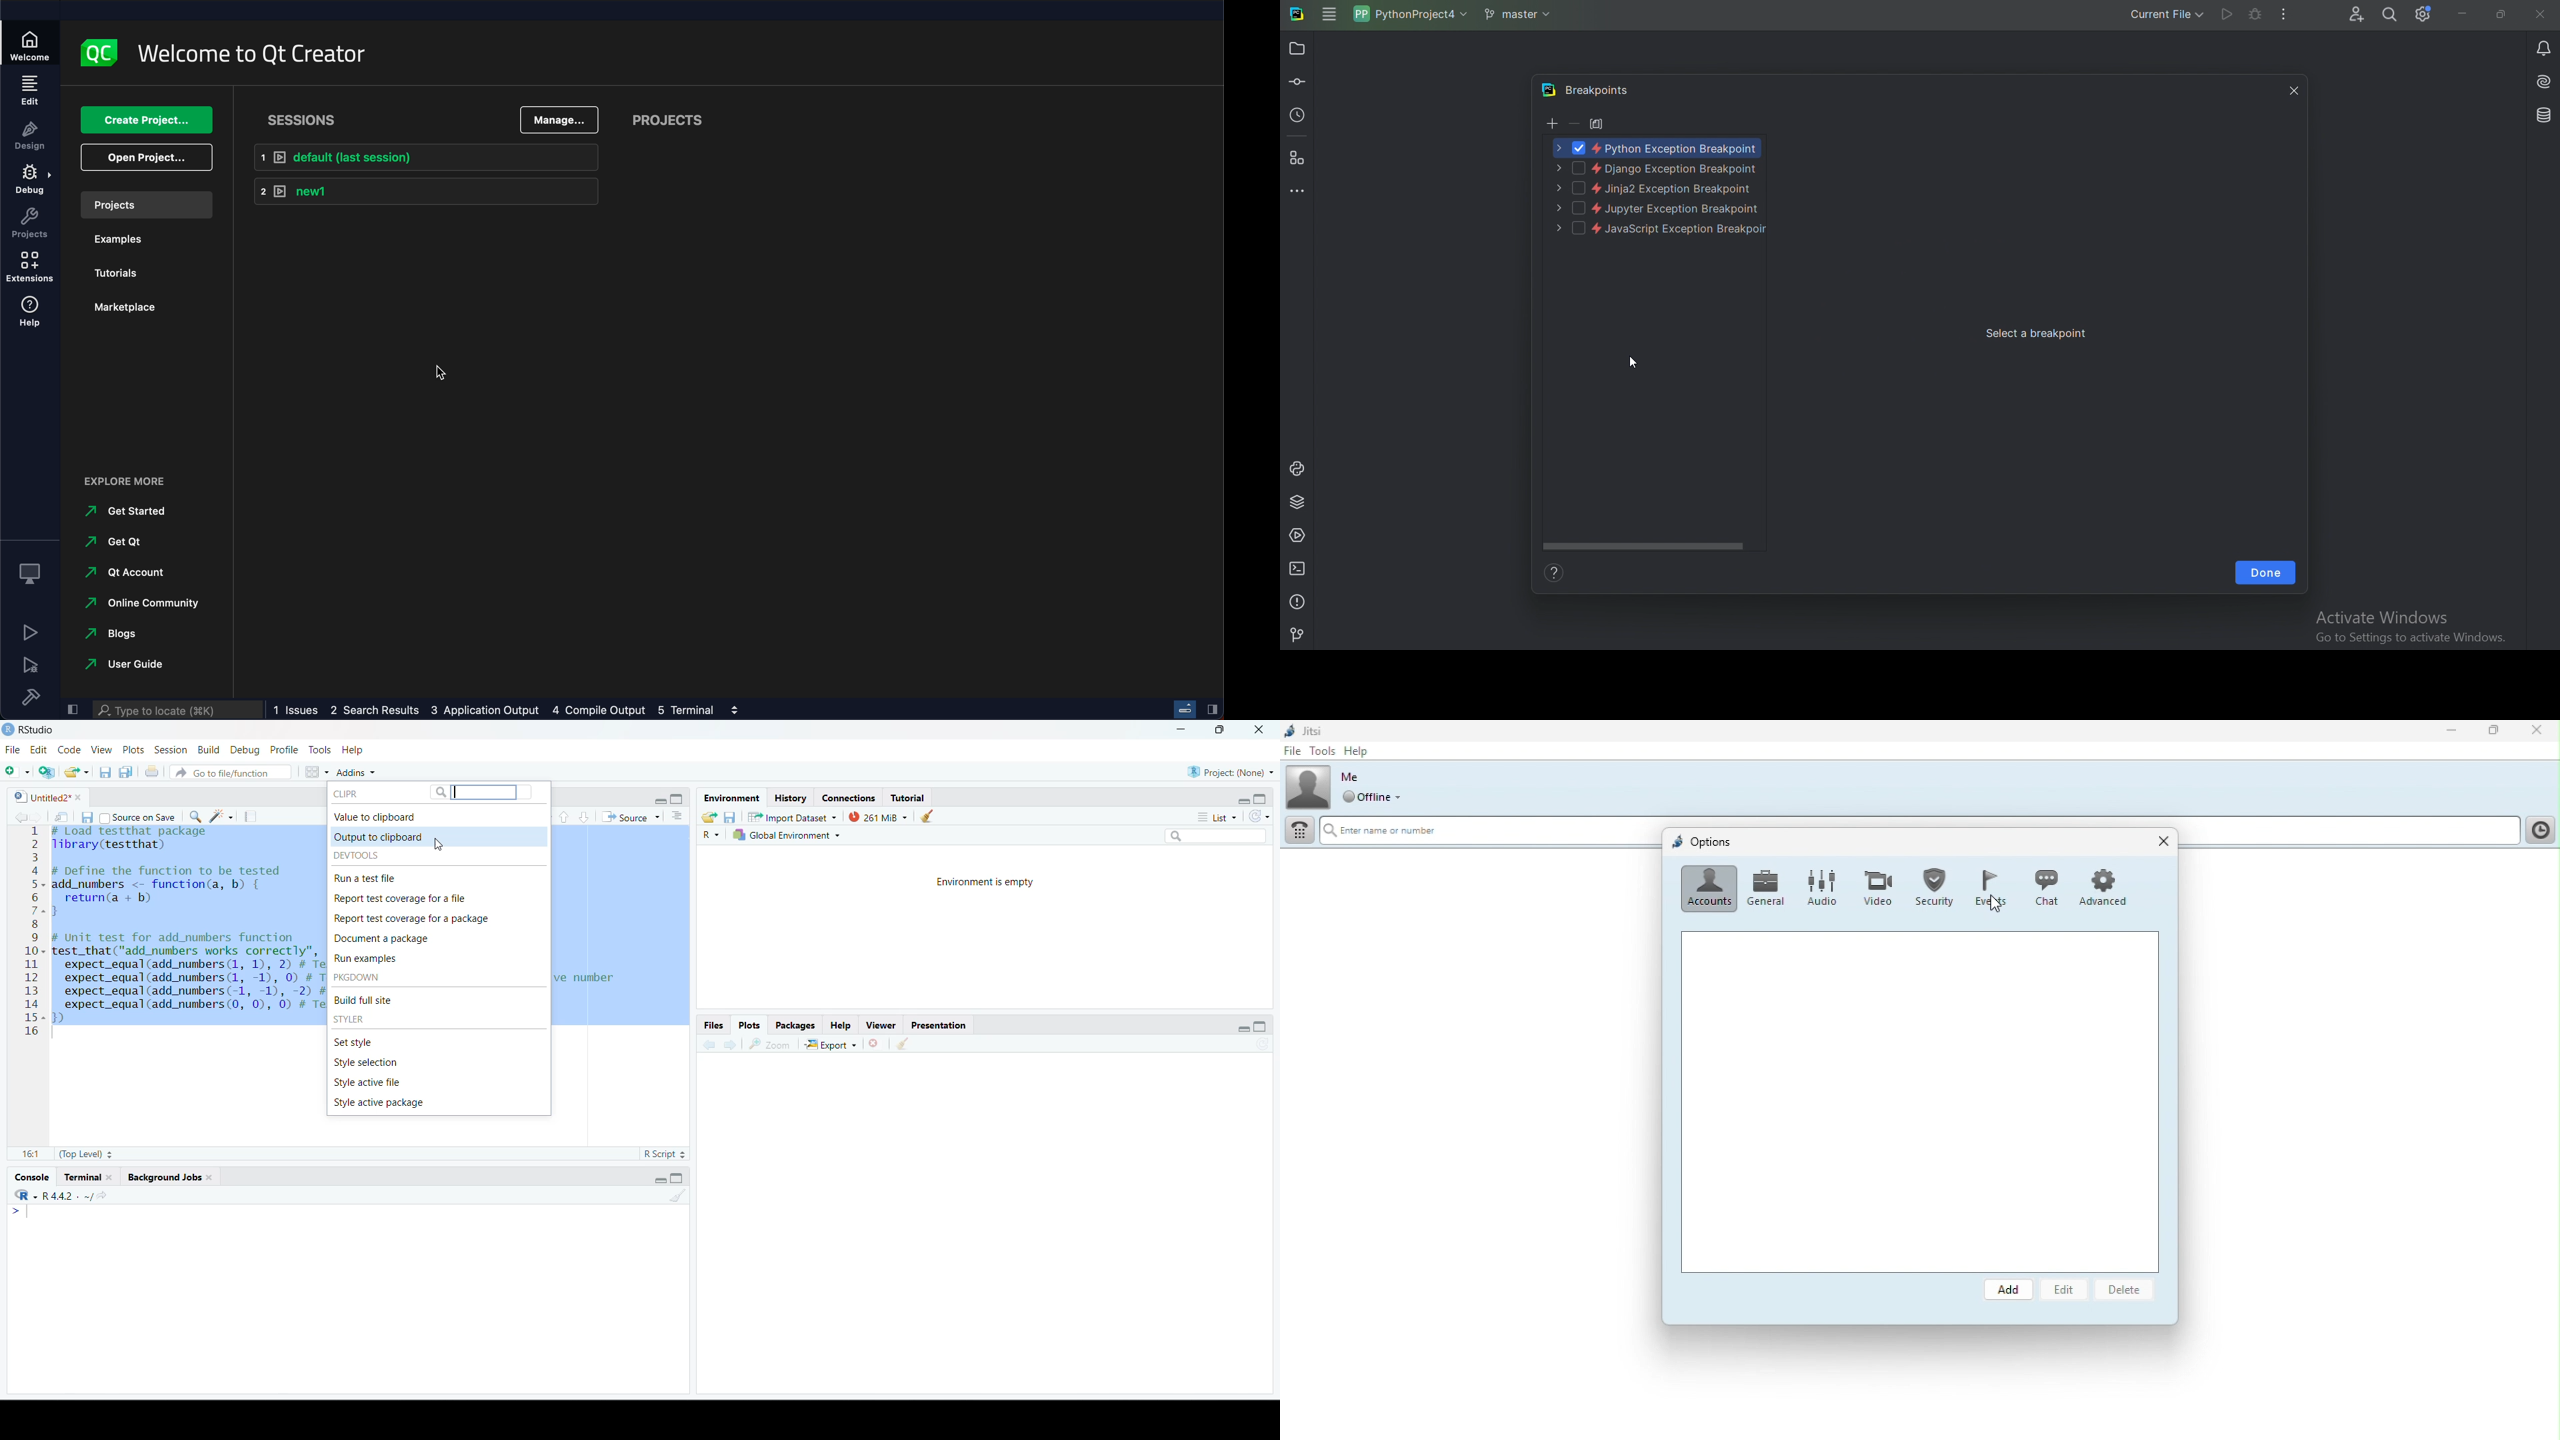  I want to click on Global Environment, so click(787, 835).